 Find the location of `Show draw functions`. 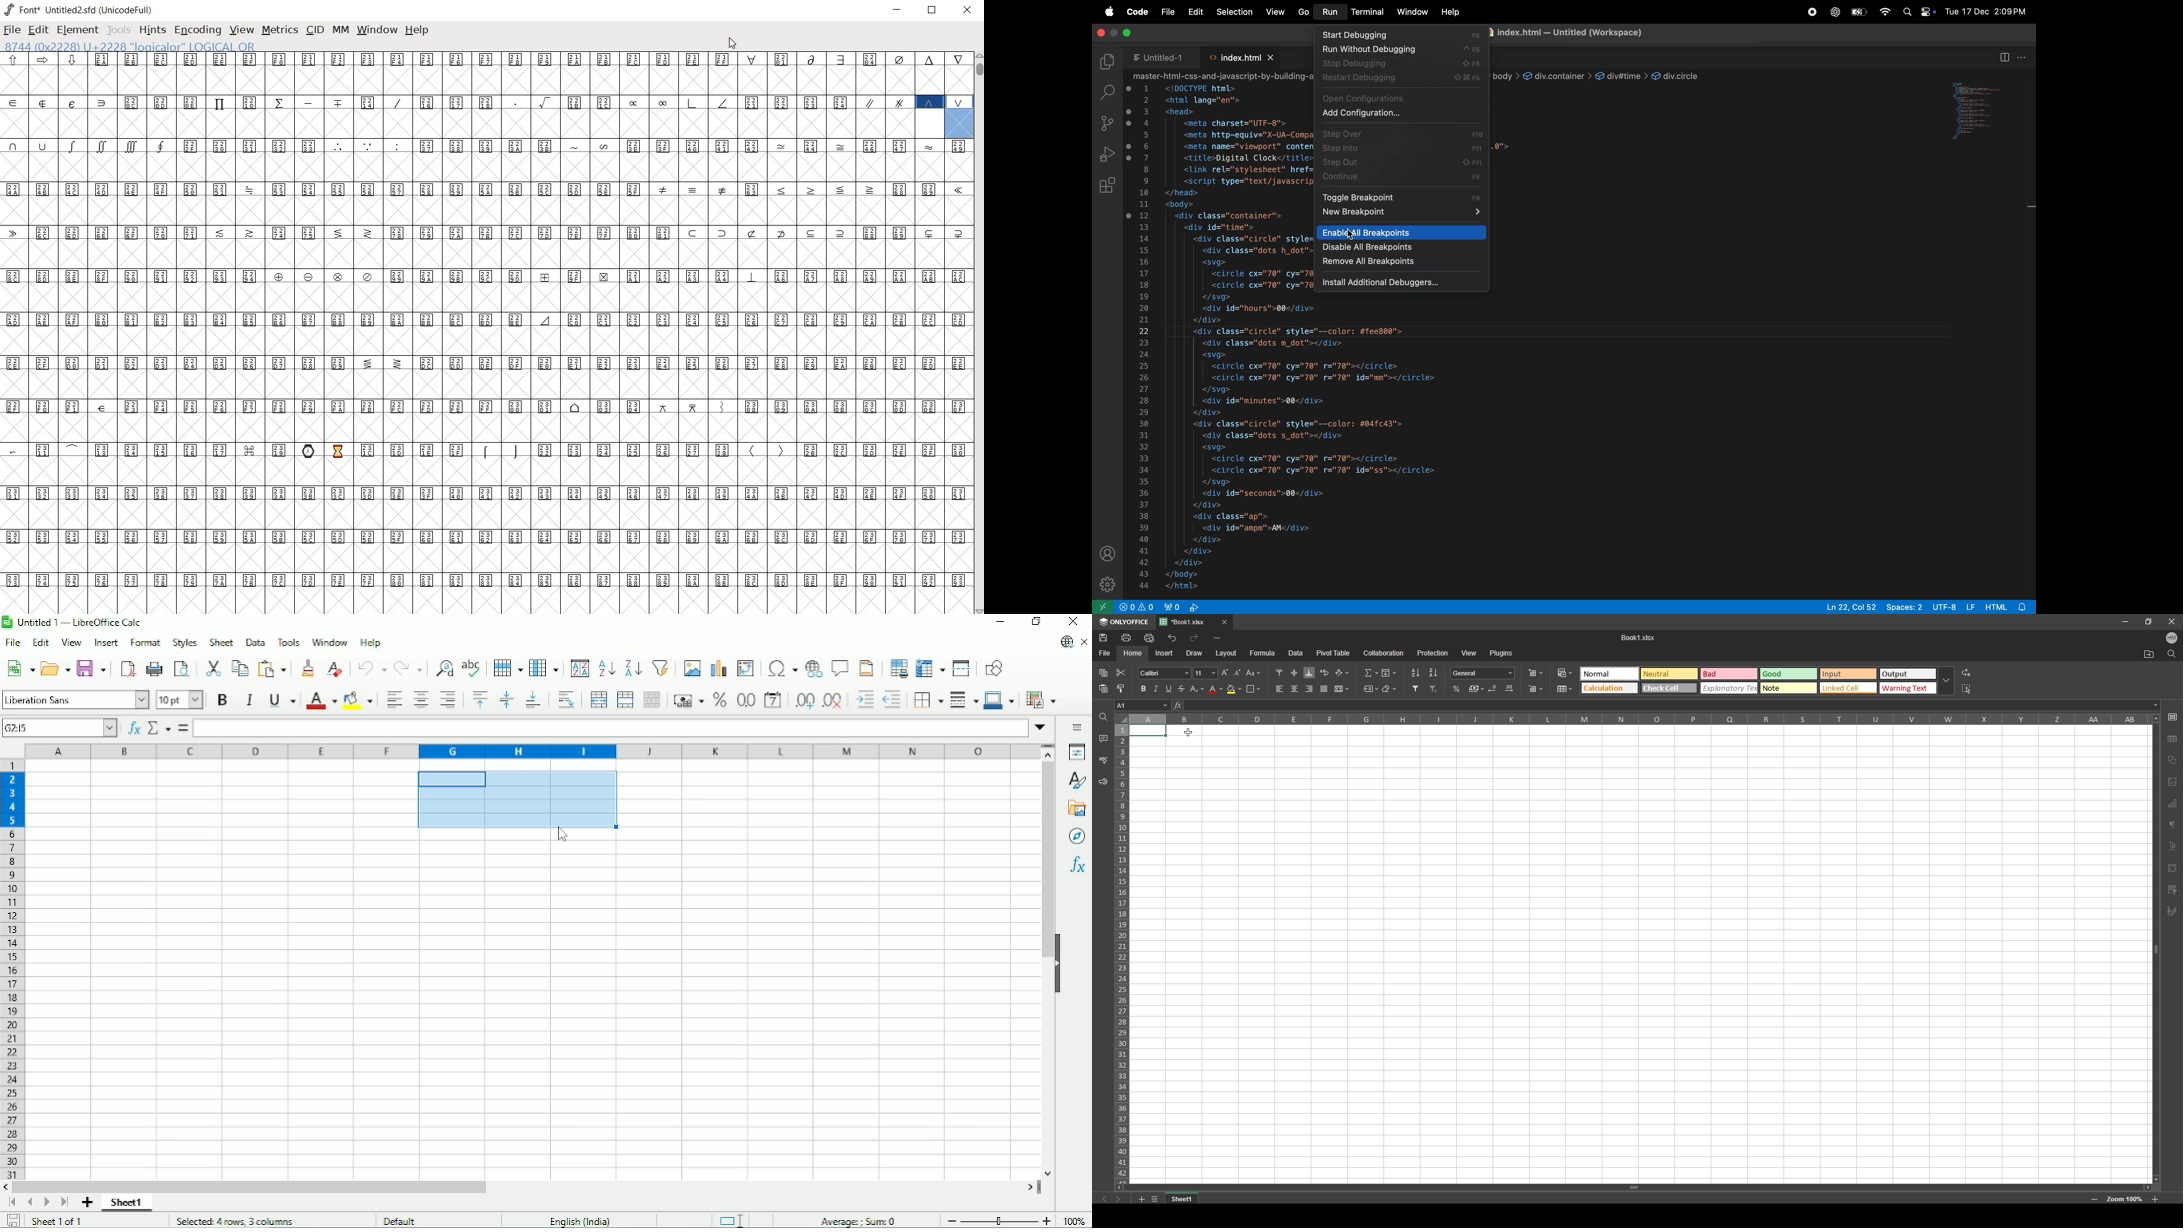

Show draw functions is located at coordinates (994, 667).